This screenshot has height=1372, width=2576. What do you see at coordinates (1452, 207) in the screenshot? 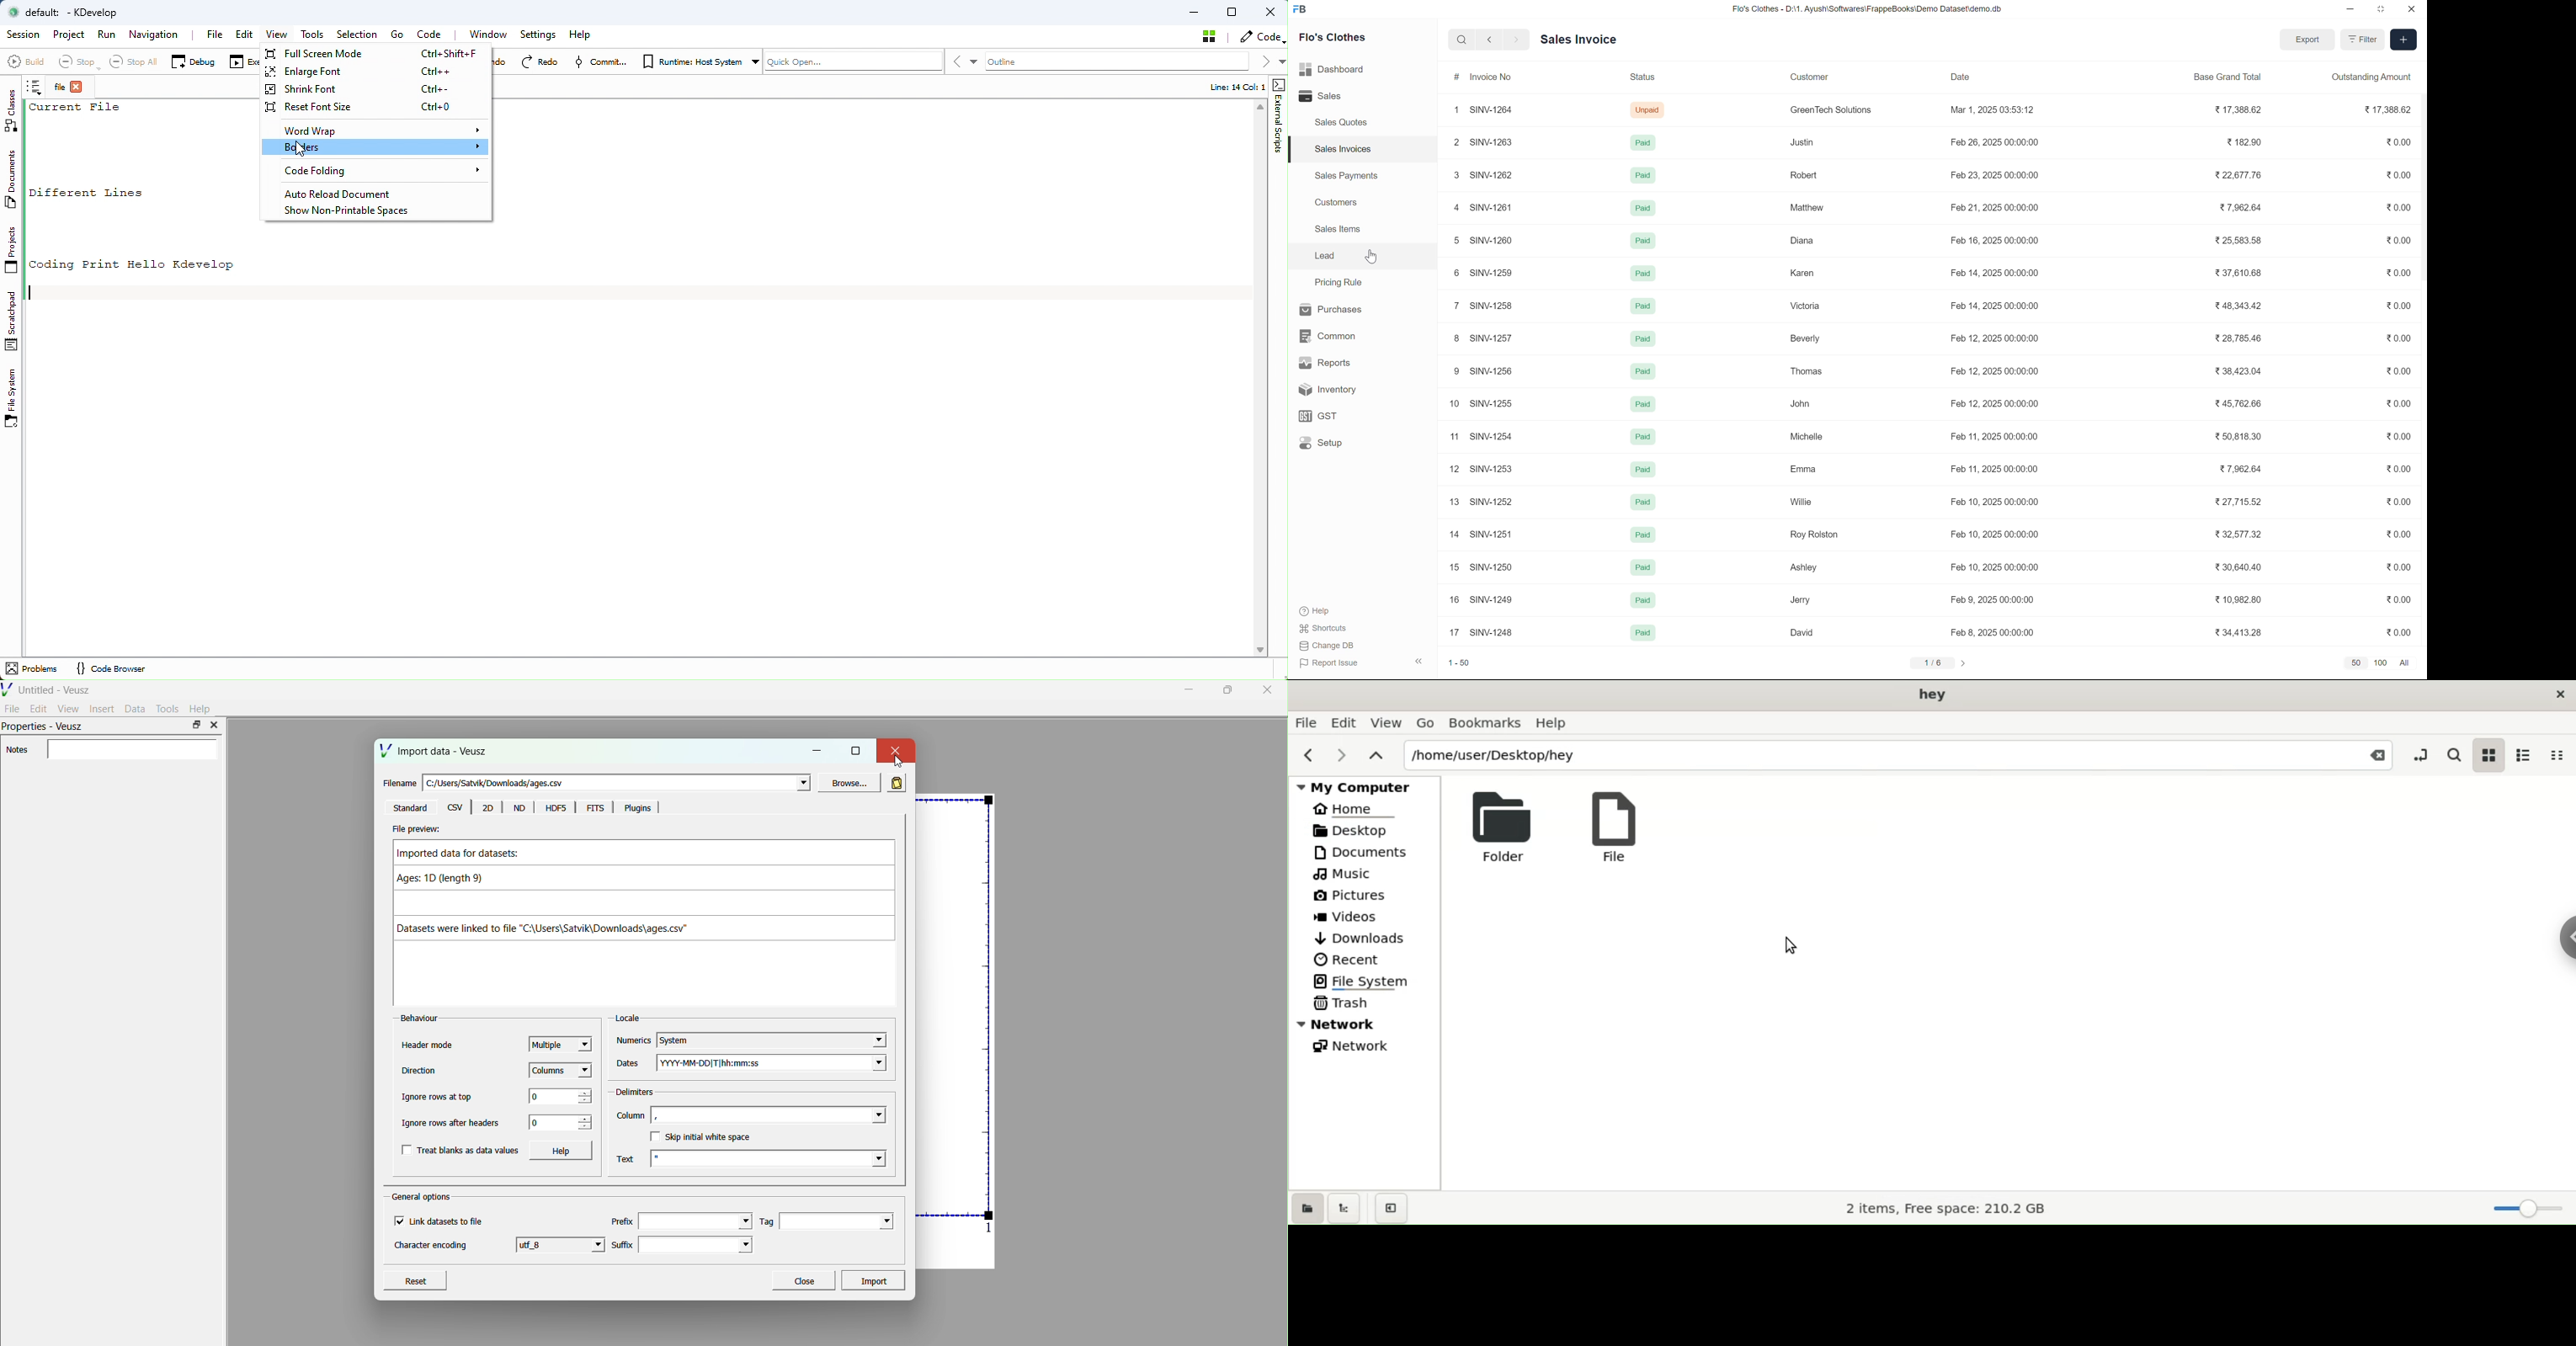
I see `4` at bounding box center [1452, 207].